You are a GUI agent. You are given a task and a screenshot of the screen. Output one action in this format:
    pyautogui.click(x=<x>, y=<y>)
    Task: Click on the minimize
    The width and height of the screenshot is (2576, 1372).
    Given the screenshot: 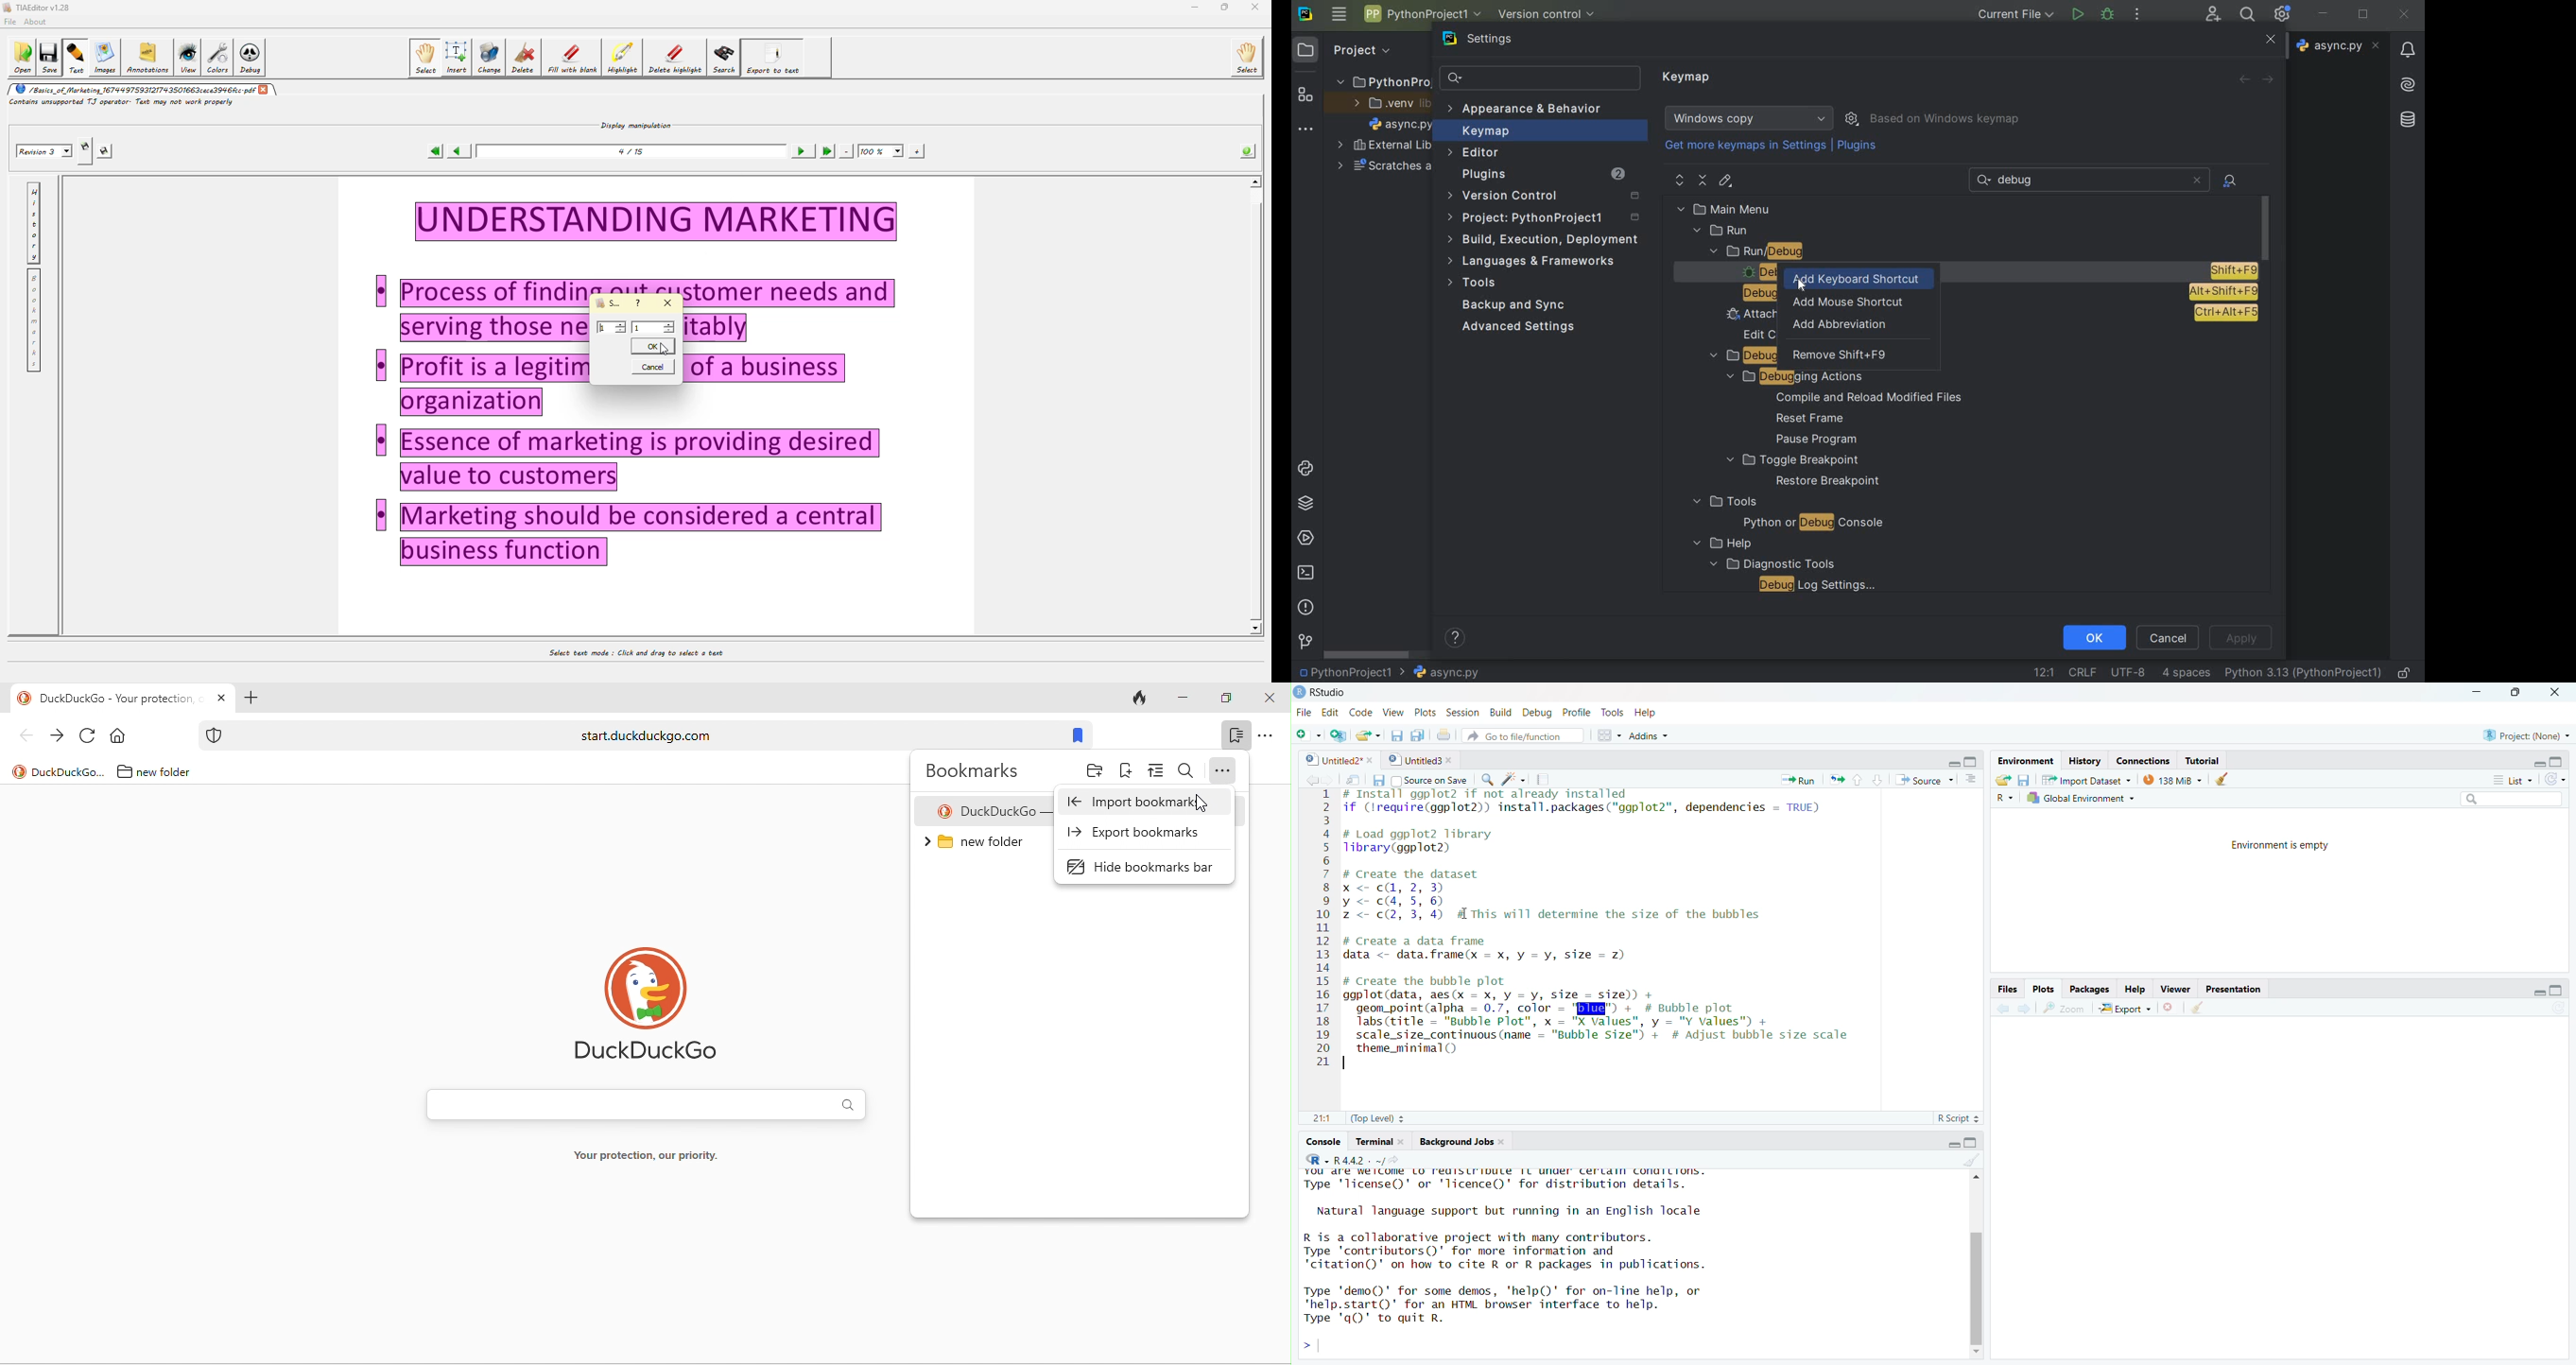 What is the action you would take?
    pyautogui.click(x=1191, y=7)
    